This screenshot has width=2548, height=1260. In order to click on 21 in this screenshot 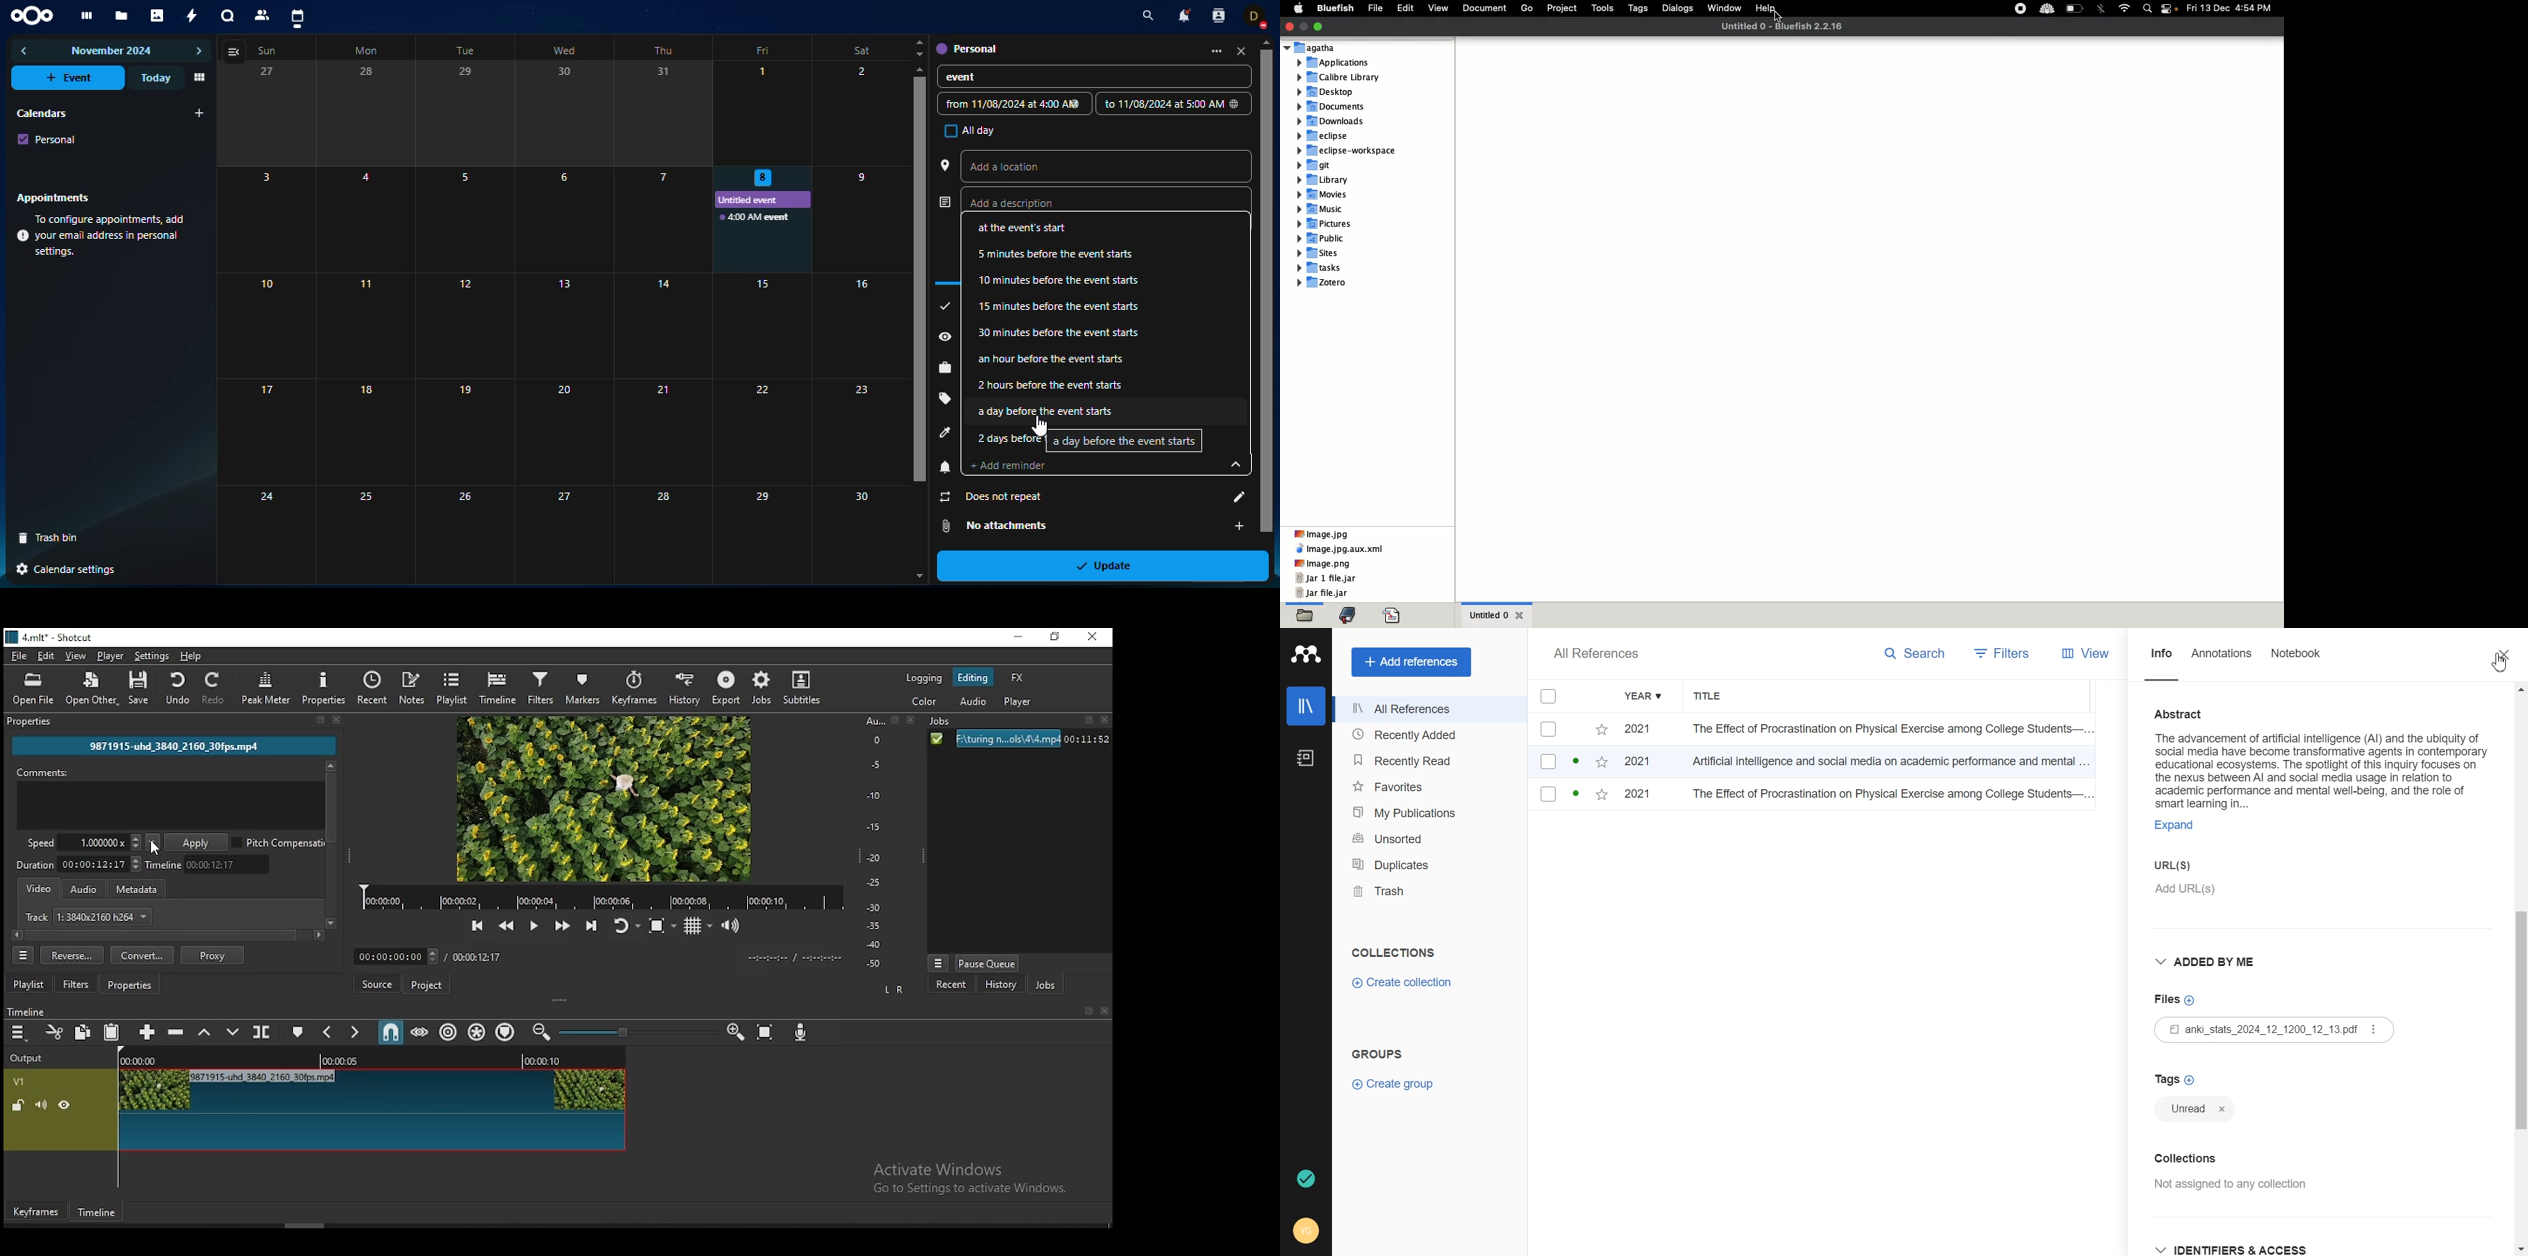, I will do `click(662, 431)`.